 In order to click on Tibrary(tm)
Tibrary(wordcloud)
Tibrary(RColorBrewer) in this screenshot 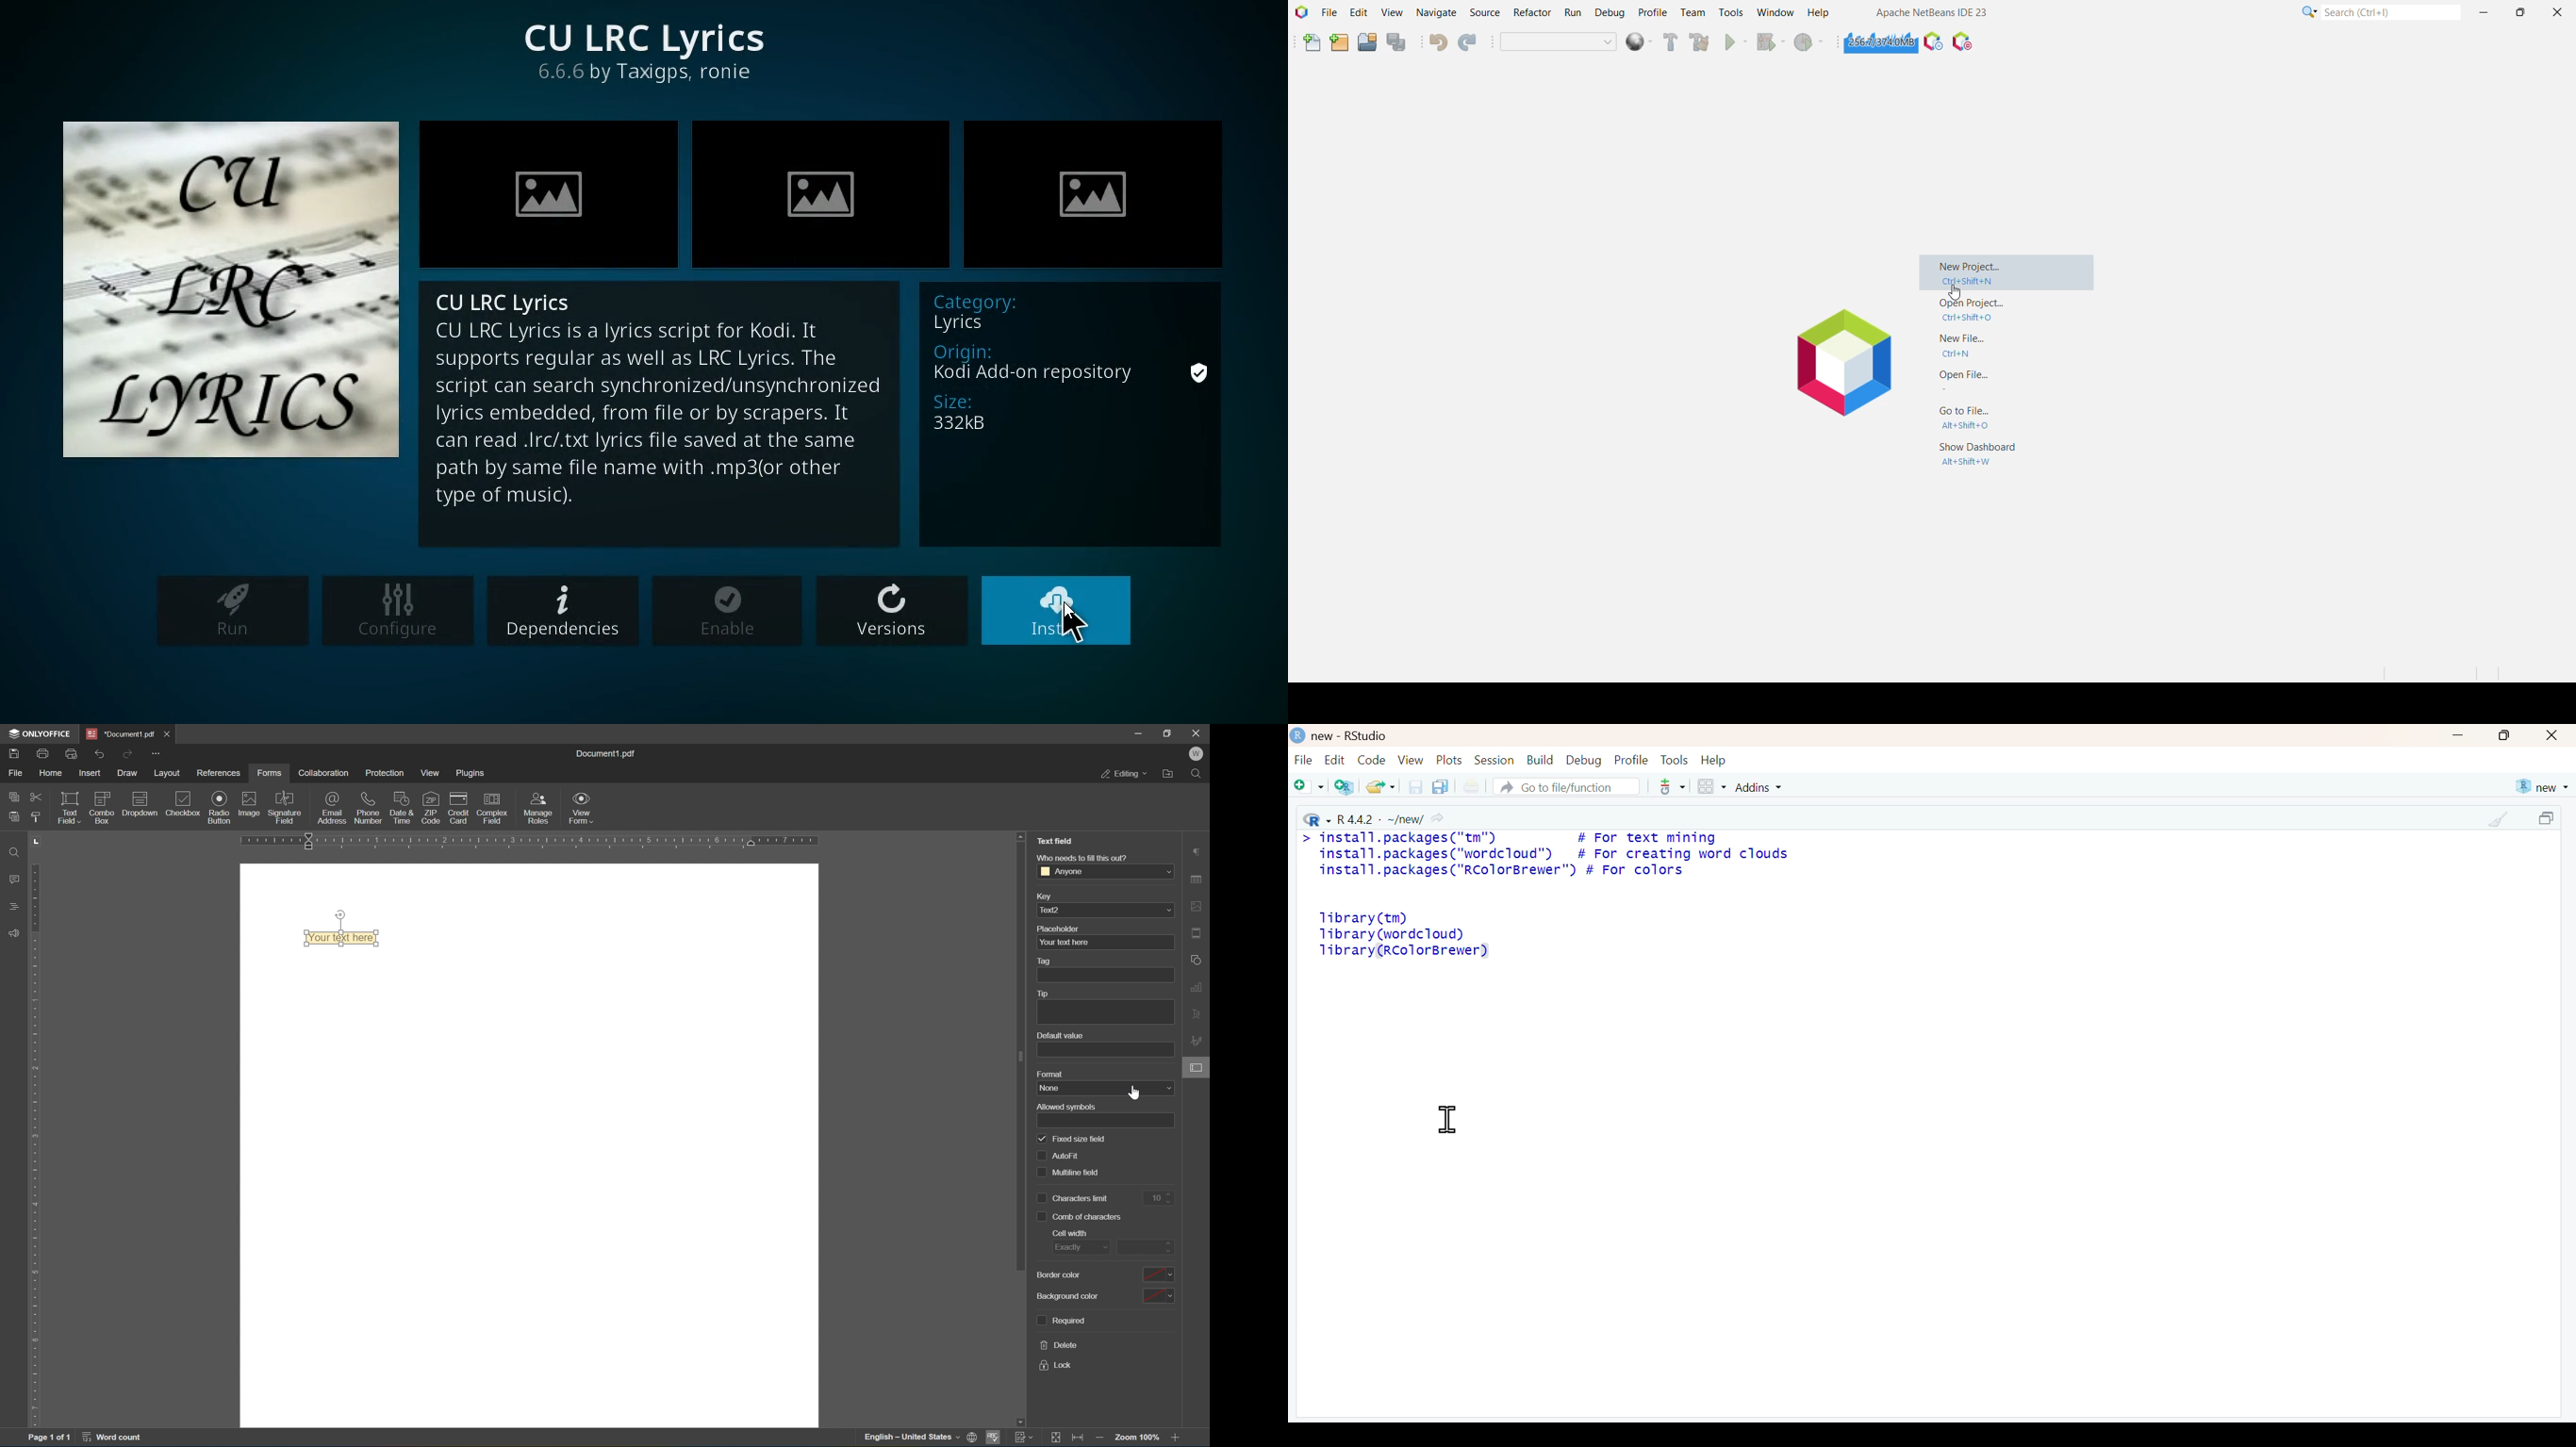, I will do `click(1404, 935)`.